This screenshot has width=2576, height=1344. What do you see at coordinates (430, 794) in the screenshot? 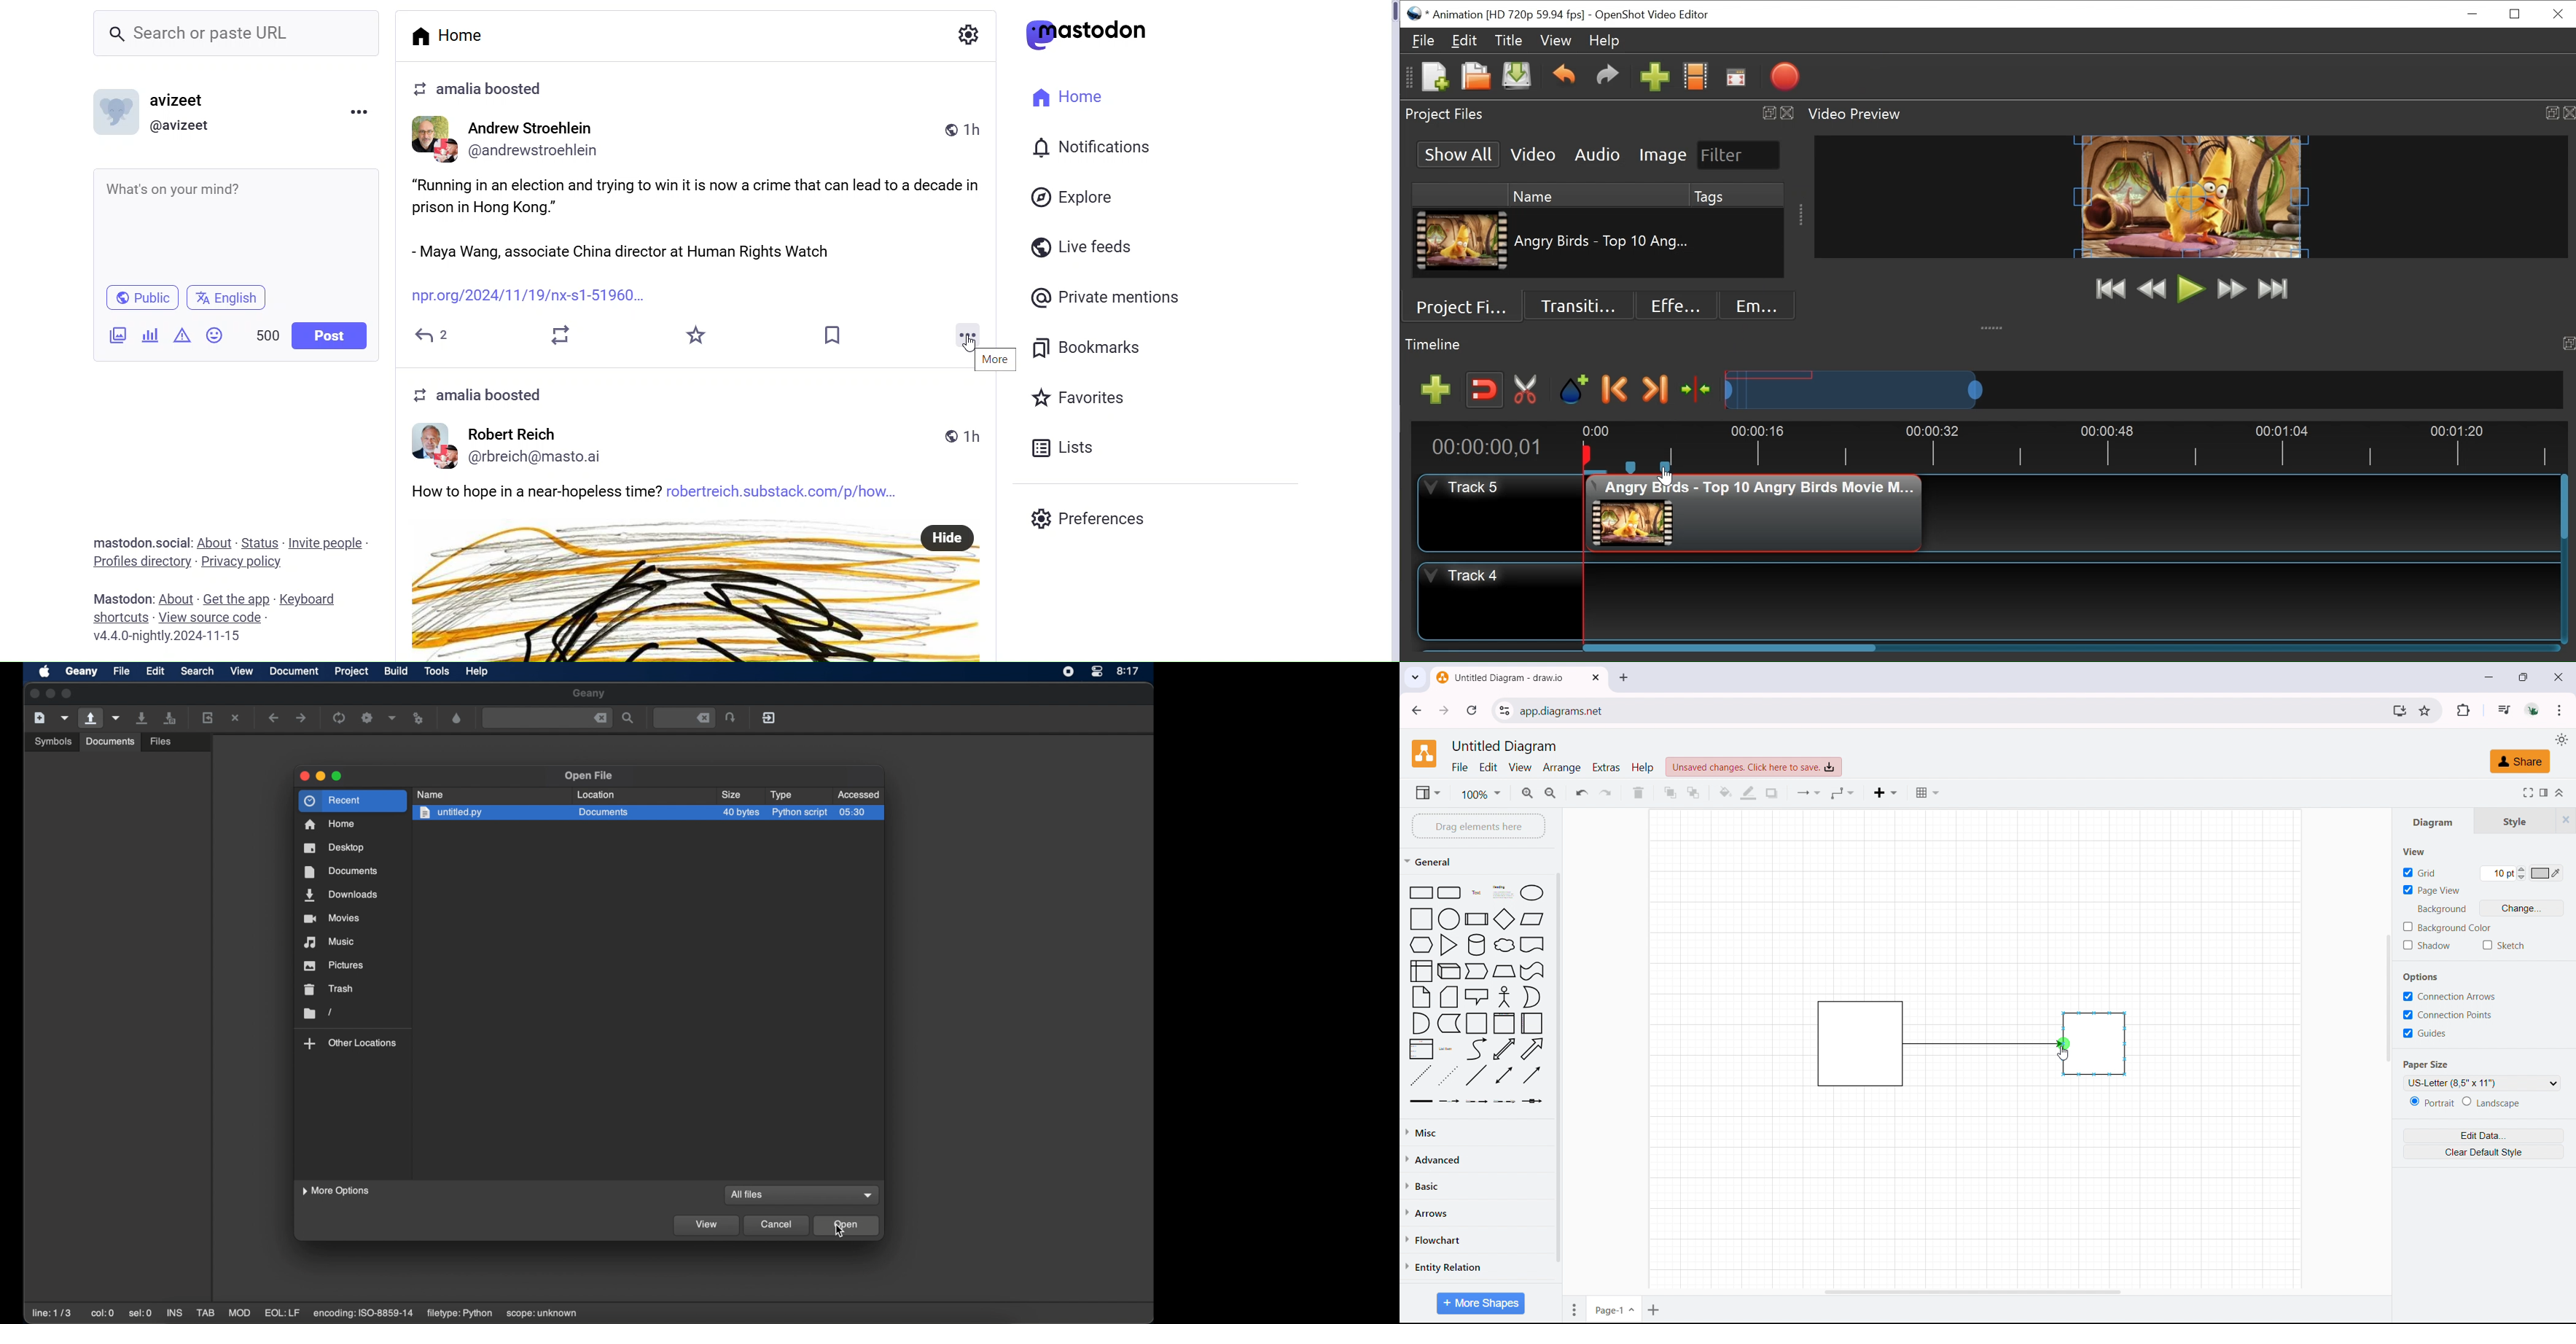
I see `name` at bounding box center [430, 794].